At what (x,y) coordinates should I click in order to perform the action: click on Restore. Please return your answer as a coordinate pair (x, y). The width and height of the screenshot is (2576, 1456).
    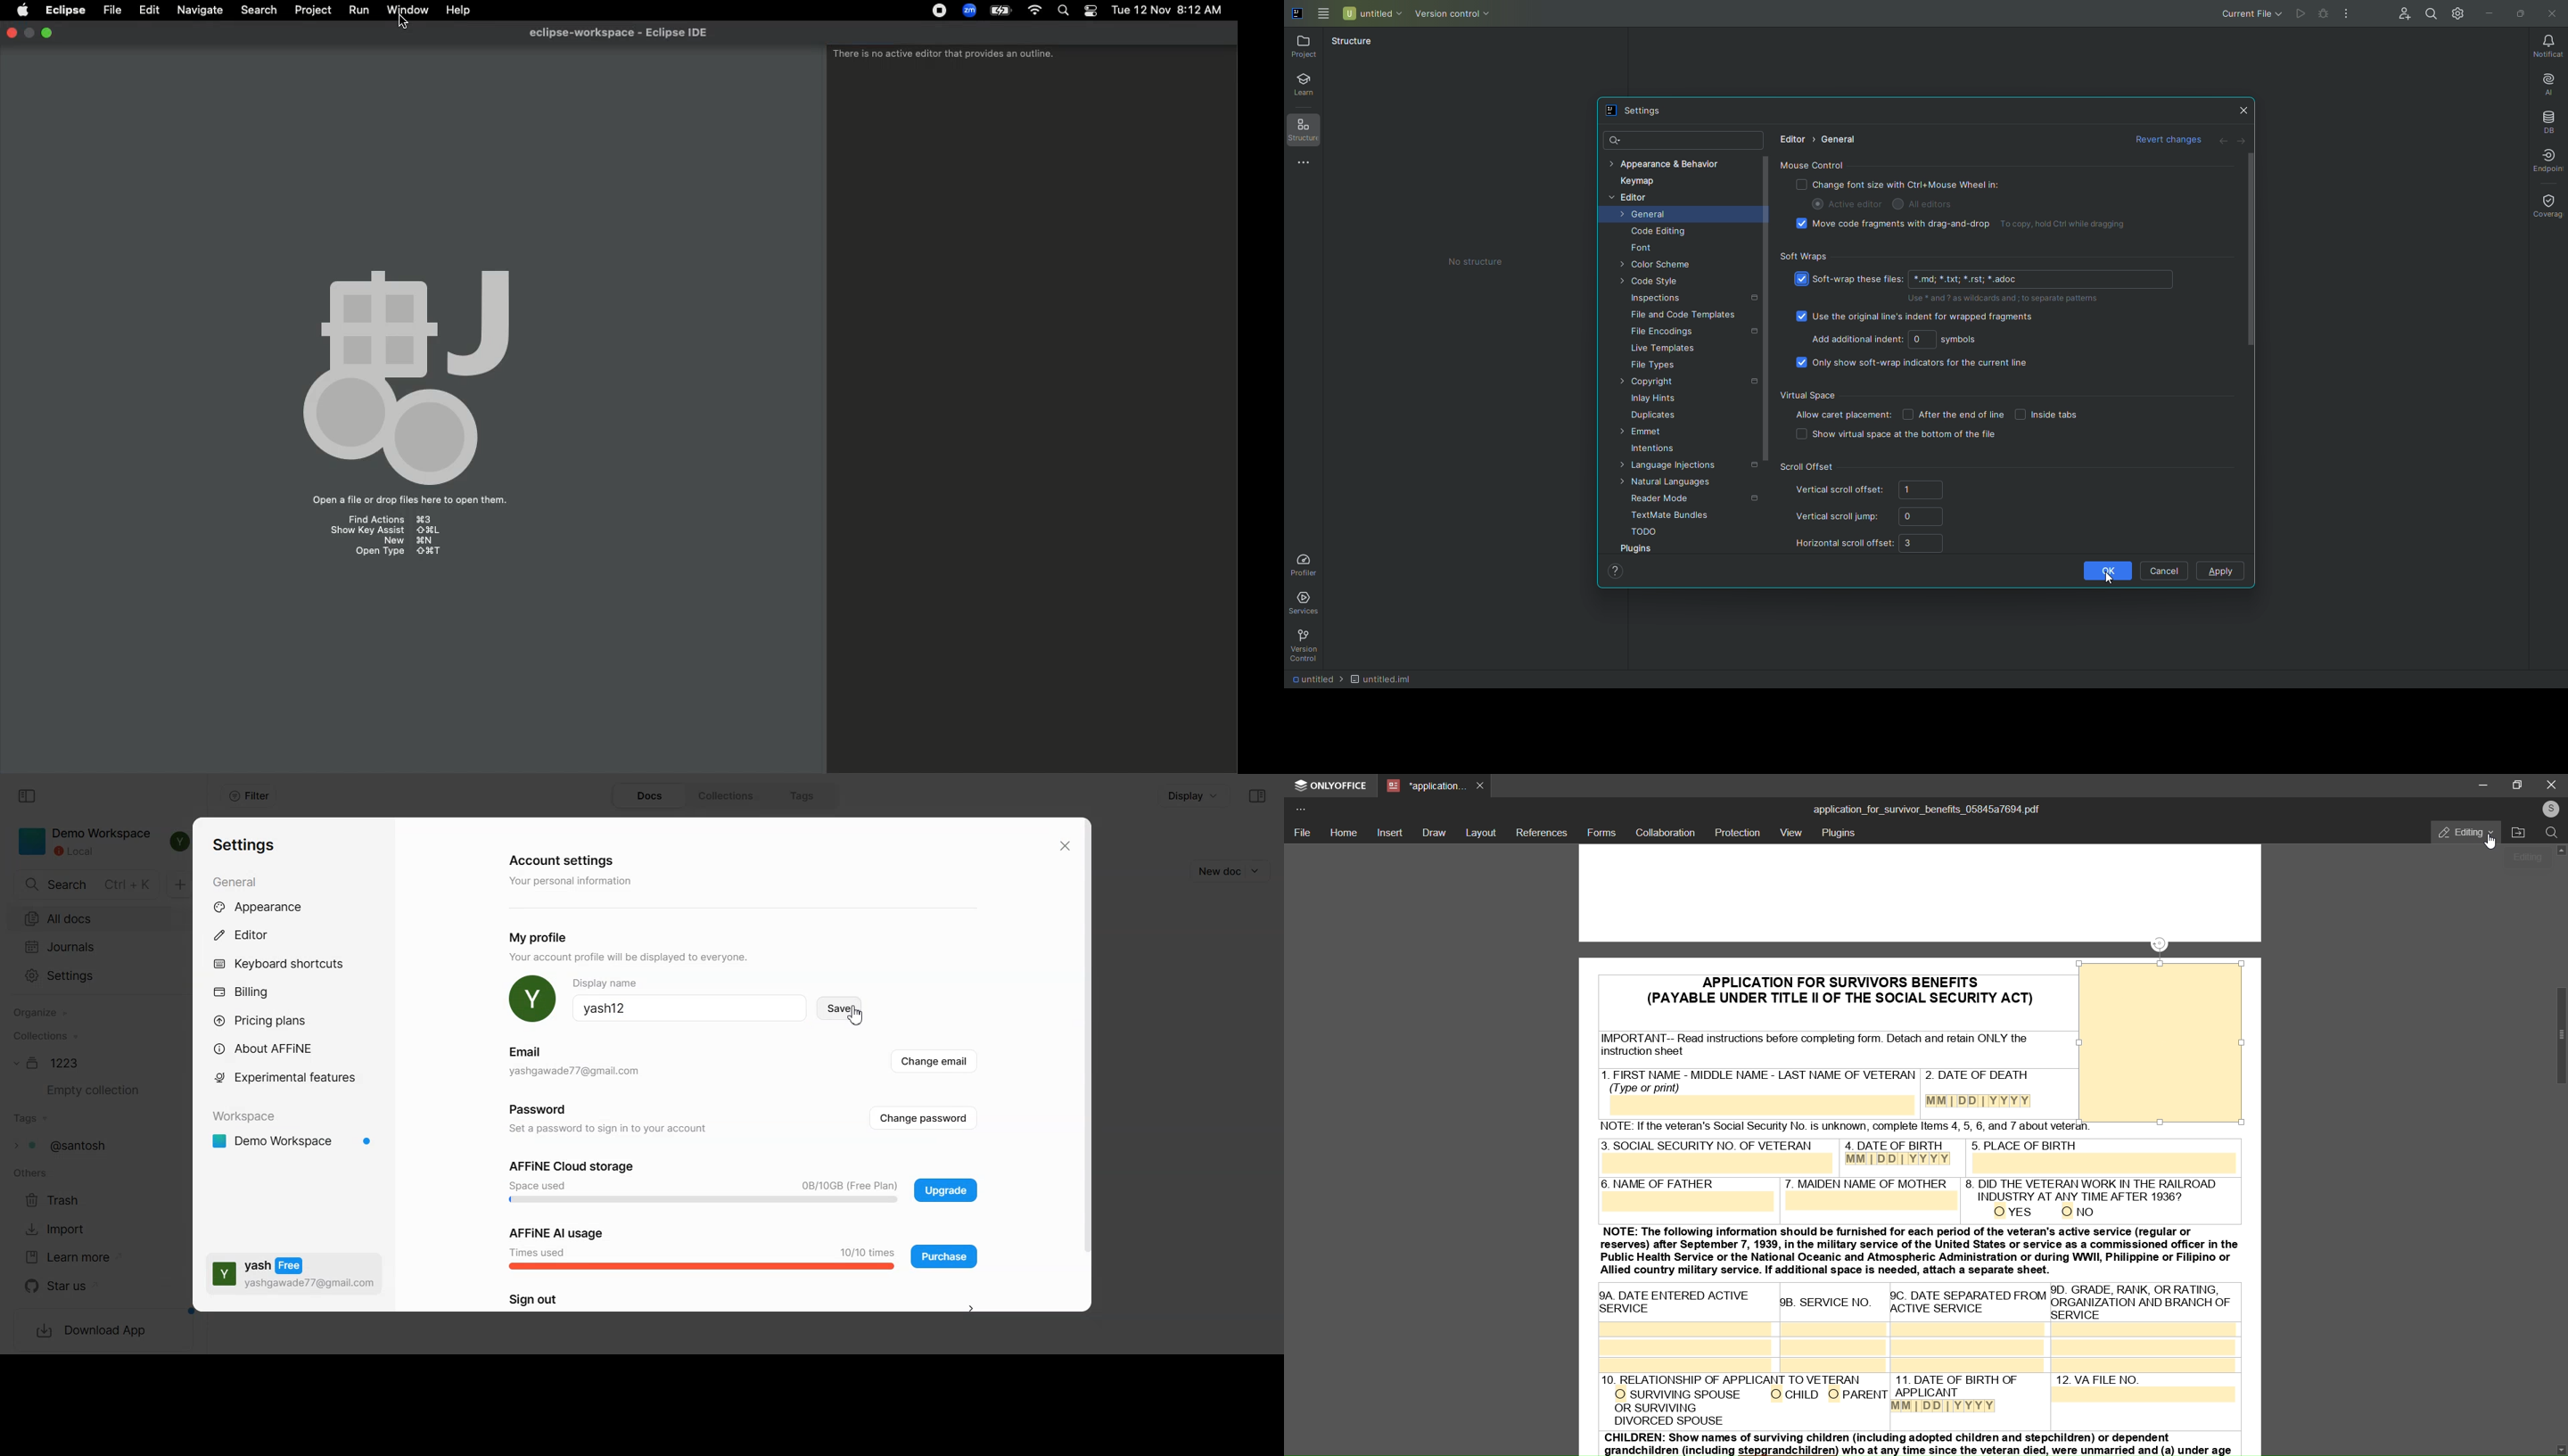
    Looking at the image, I should click on (2519, 12).